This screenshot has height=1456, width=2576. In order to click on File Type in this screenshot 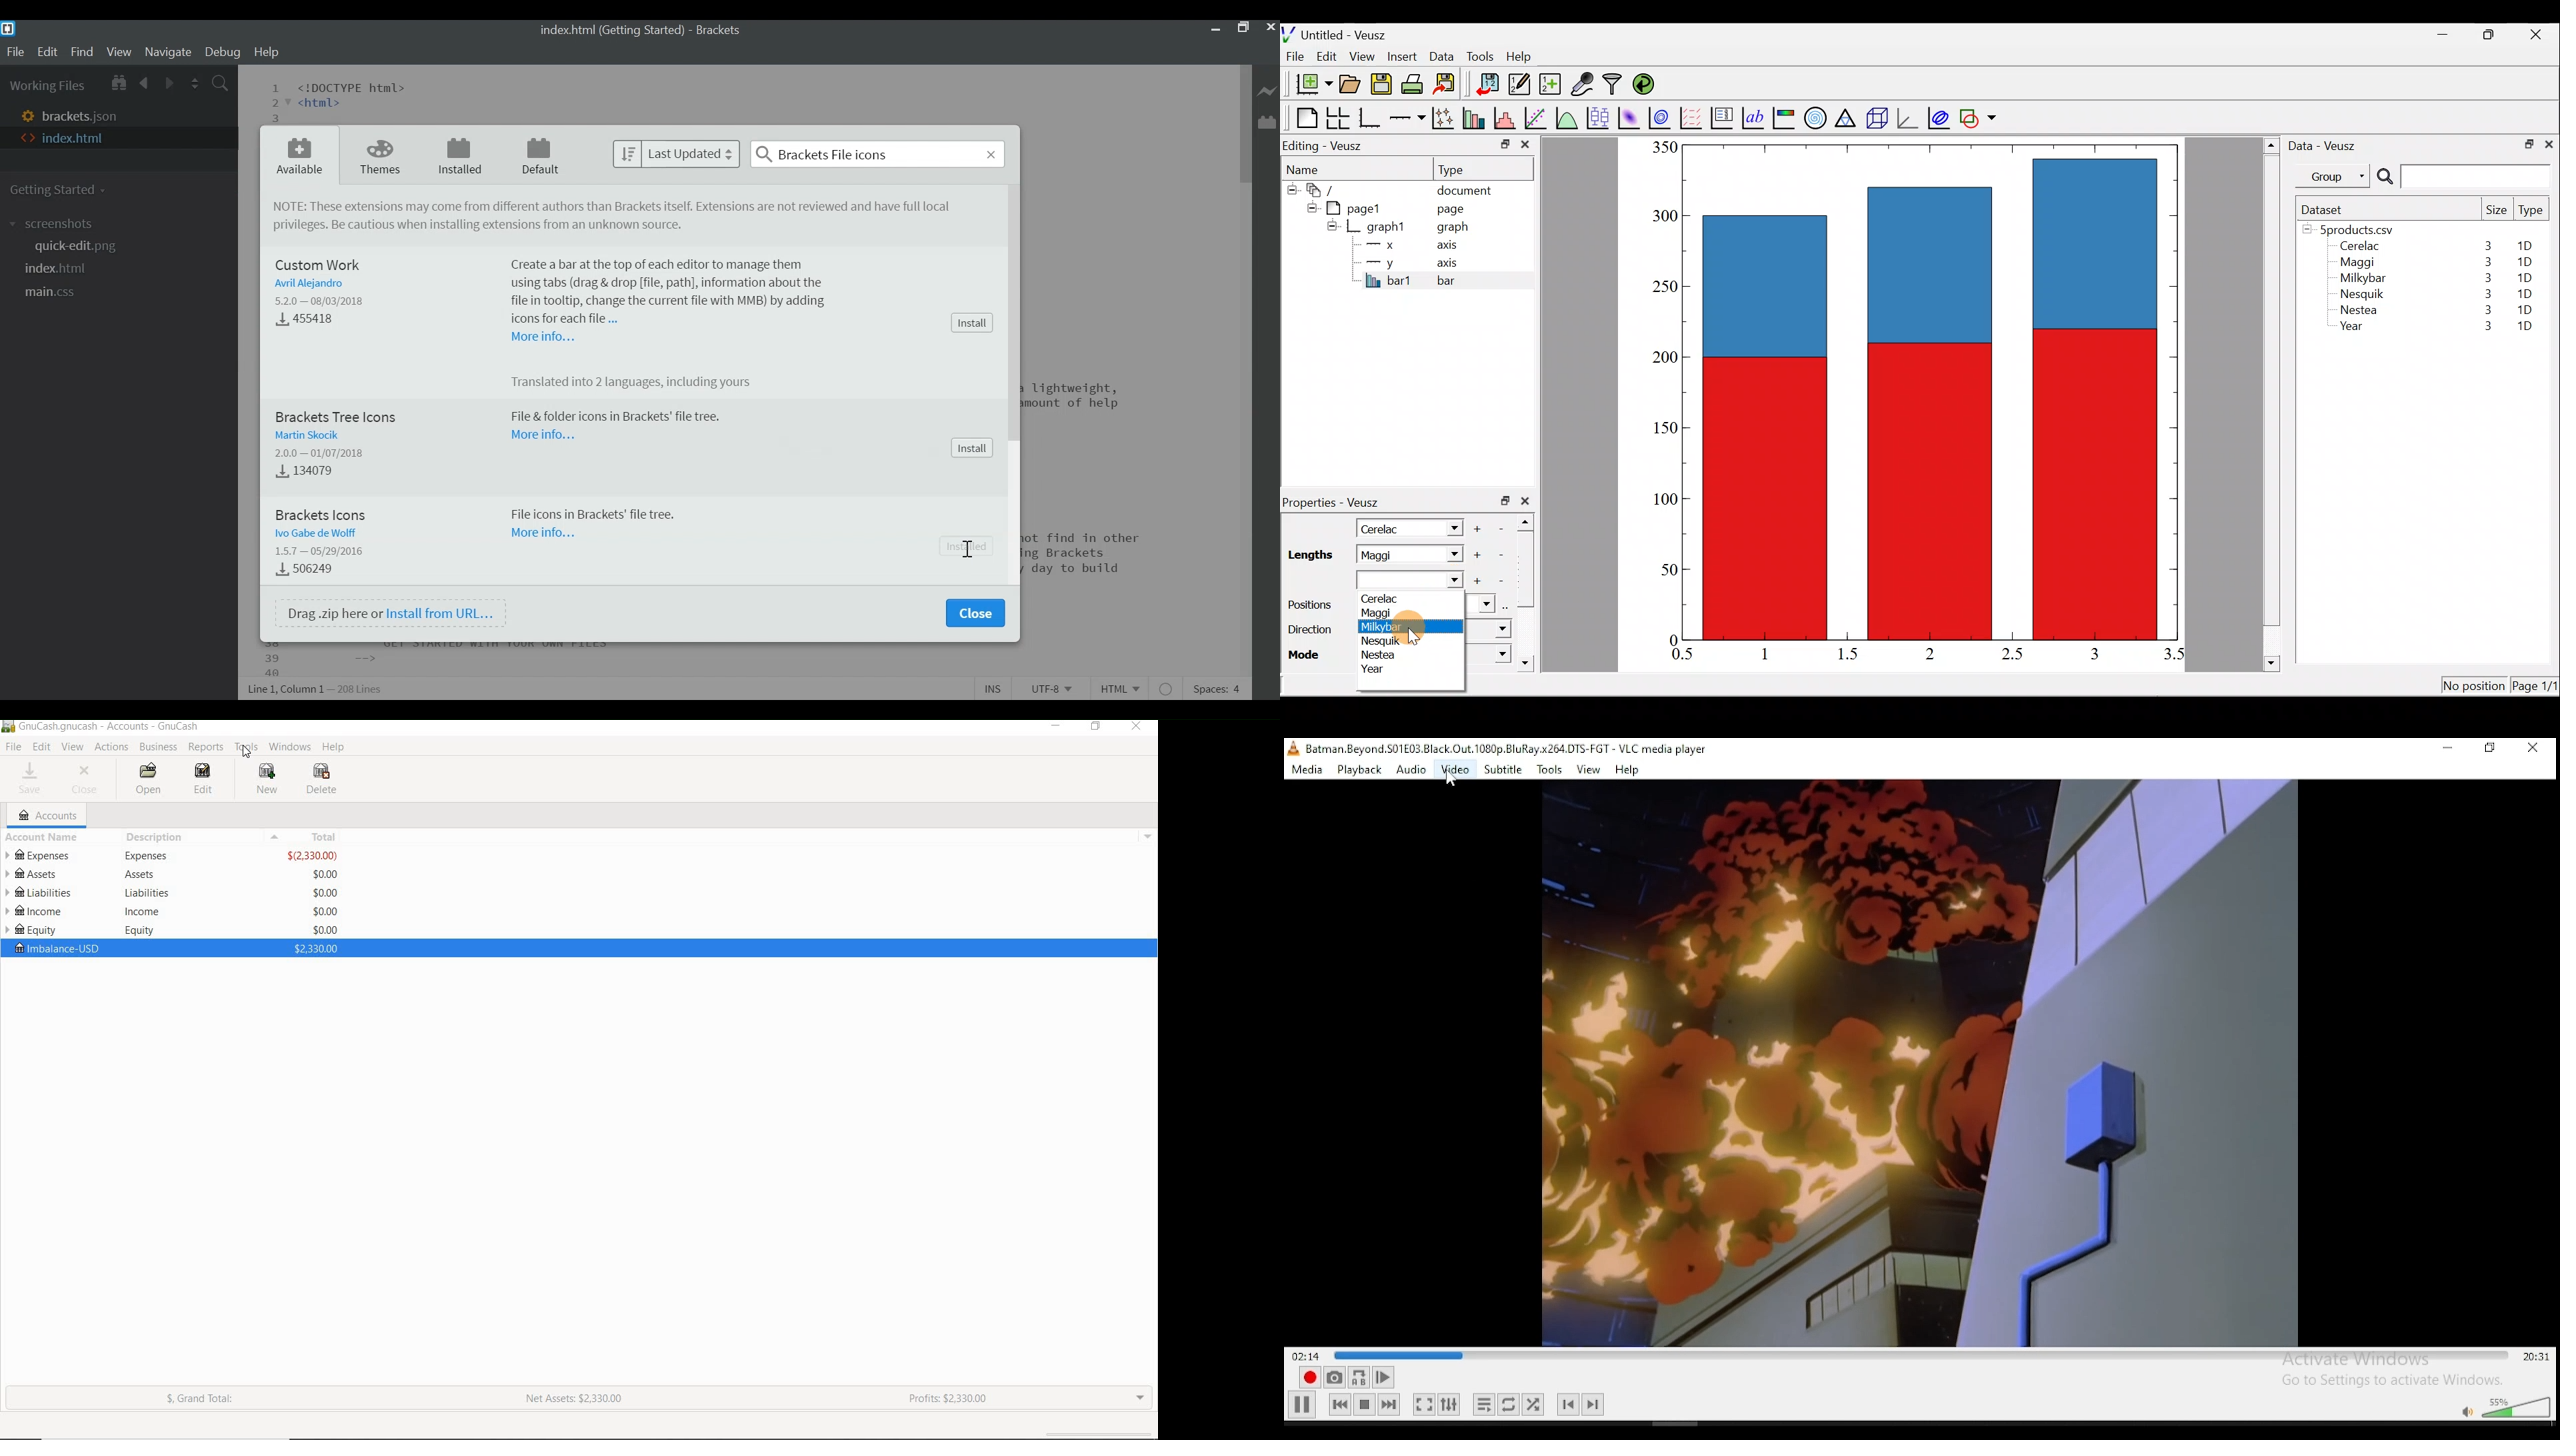, I will do `click(1123, 687)`.